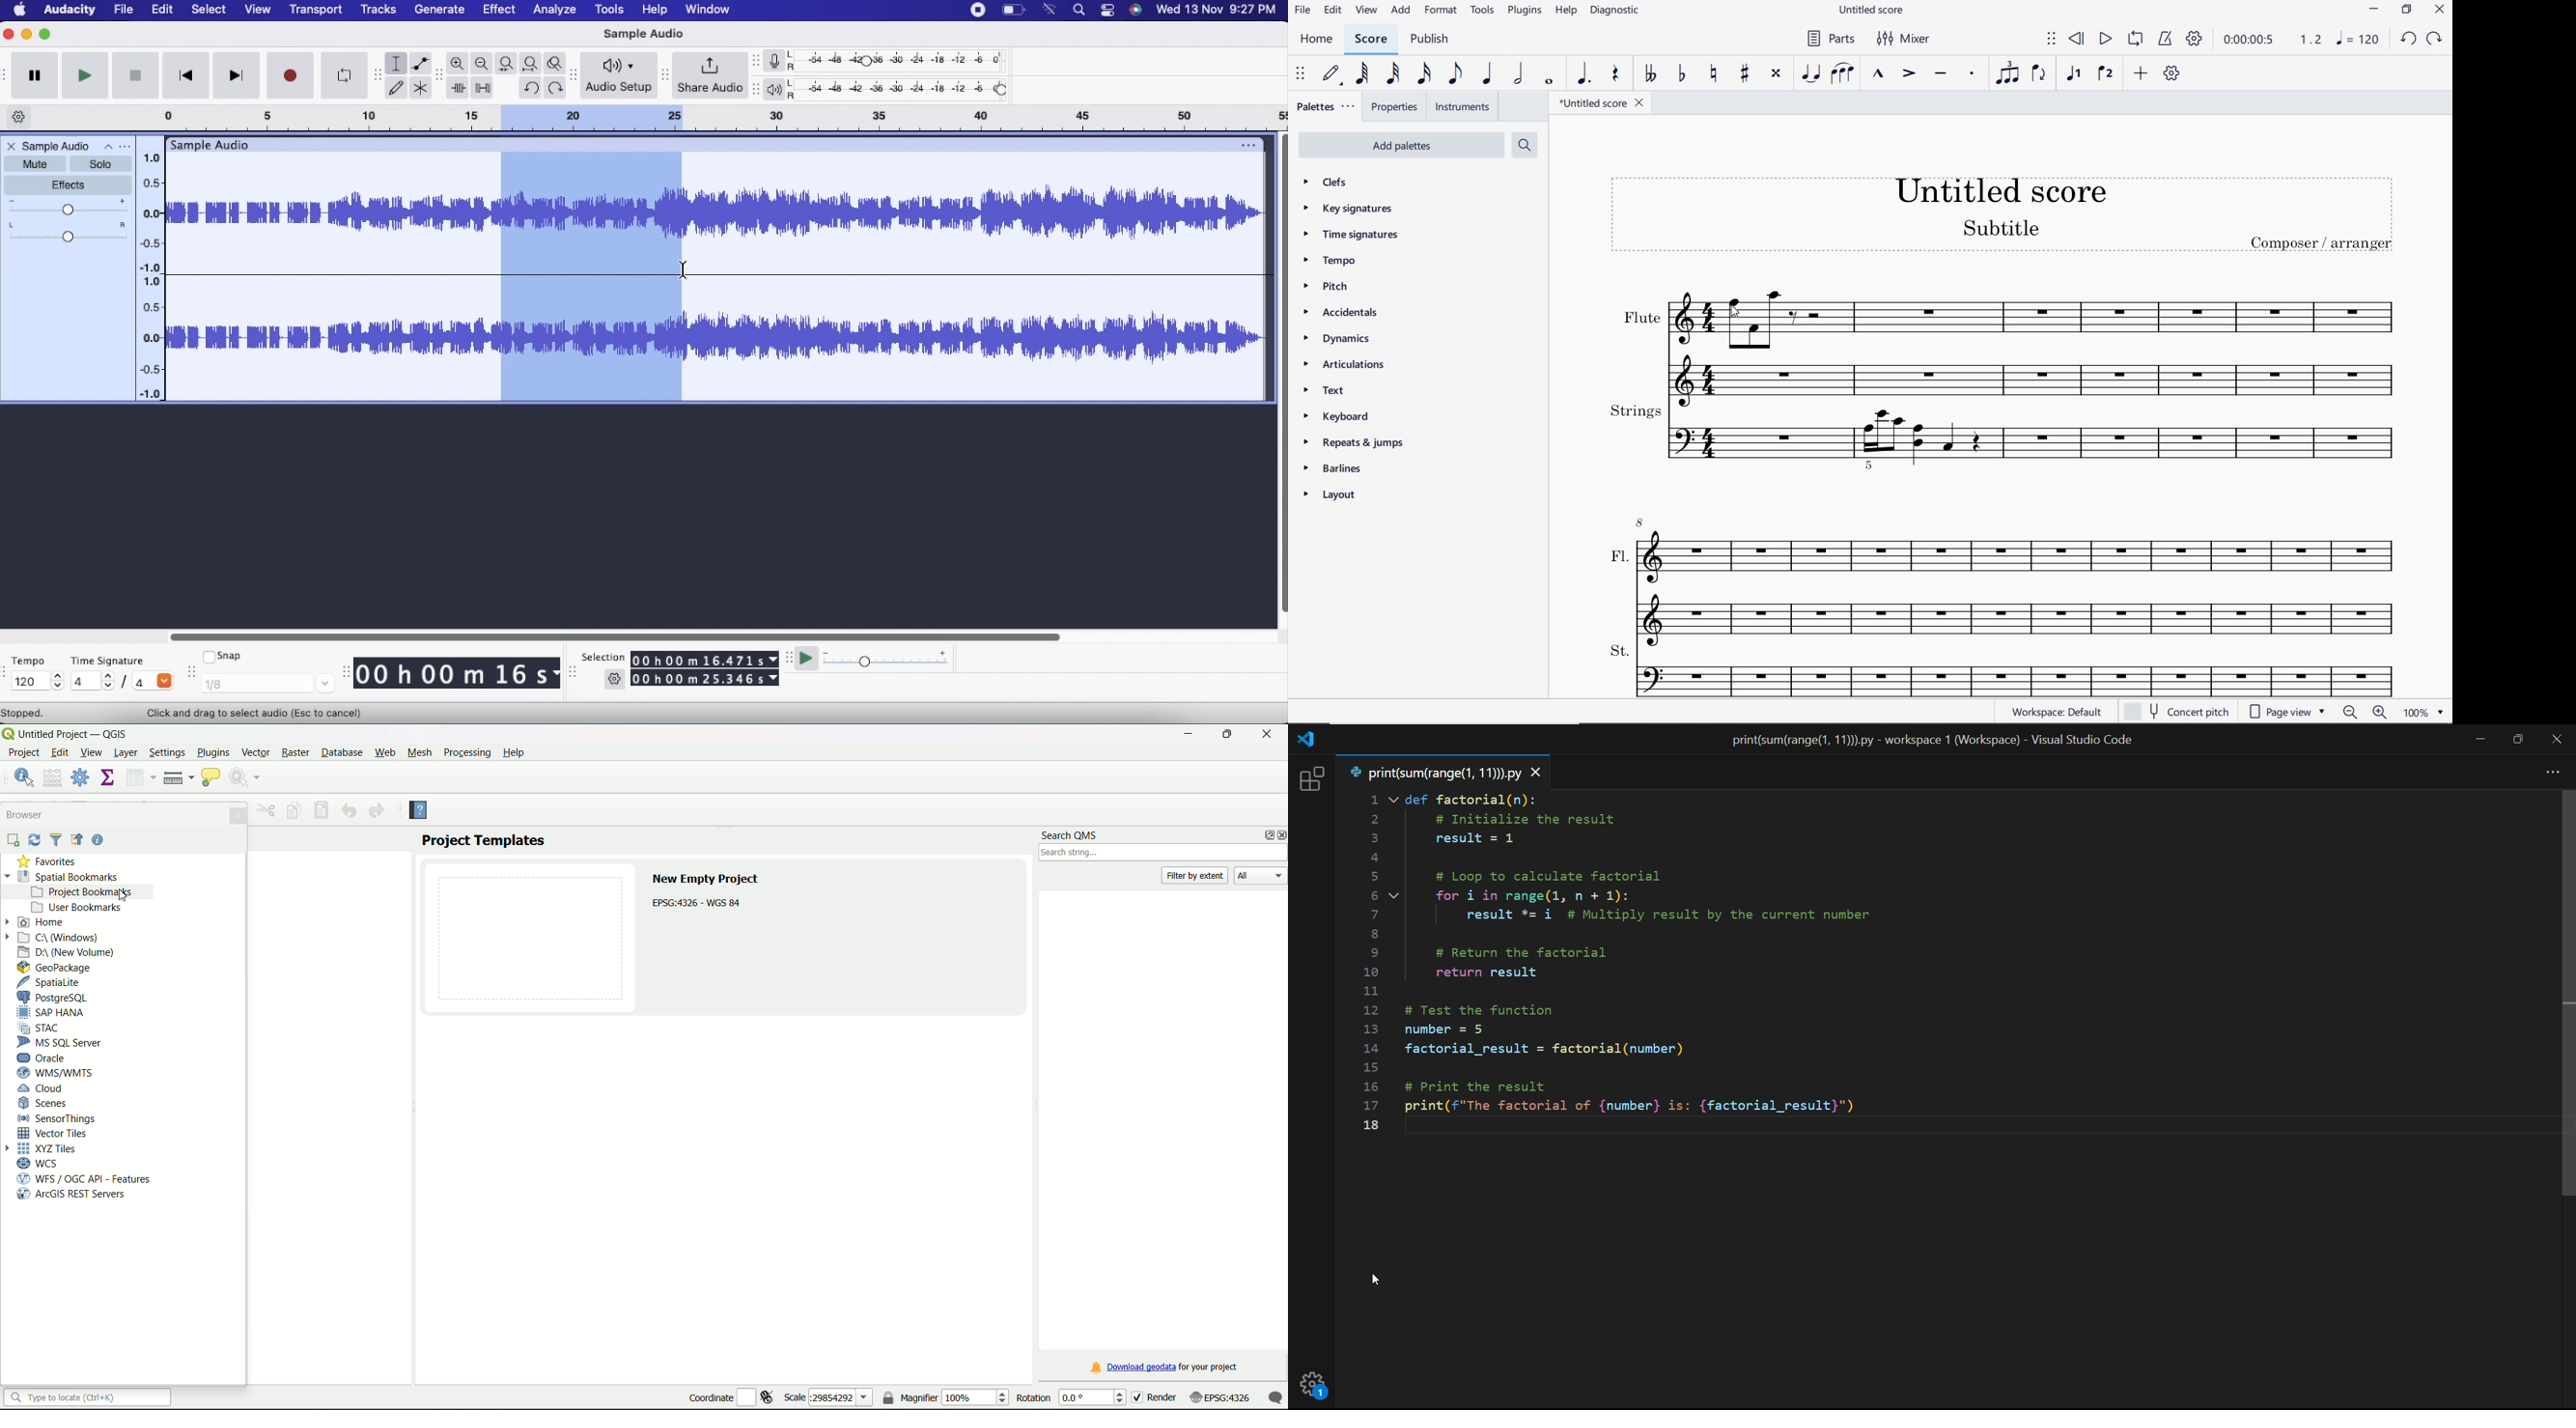 Image resolution: width=2576 pixels, height=1428 pixels. What do you see at coordinates (904, 90) in the screenshot?
I see `Playback level` at bounding box center [904, 90].